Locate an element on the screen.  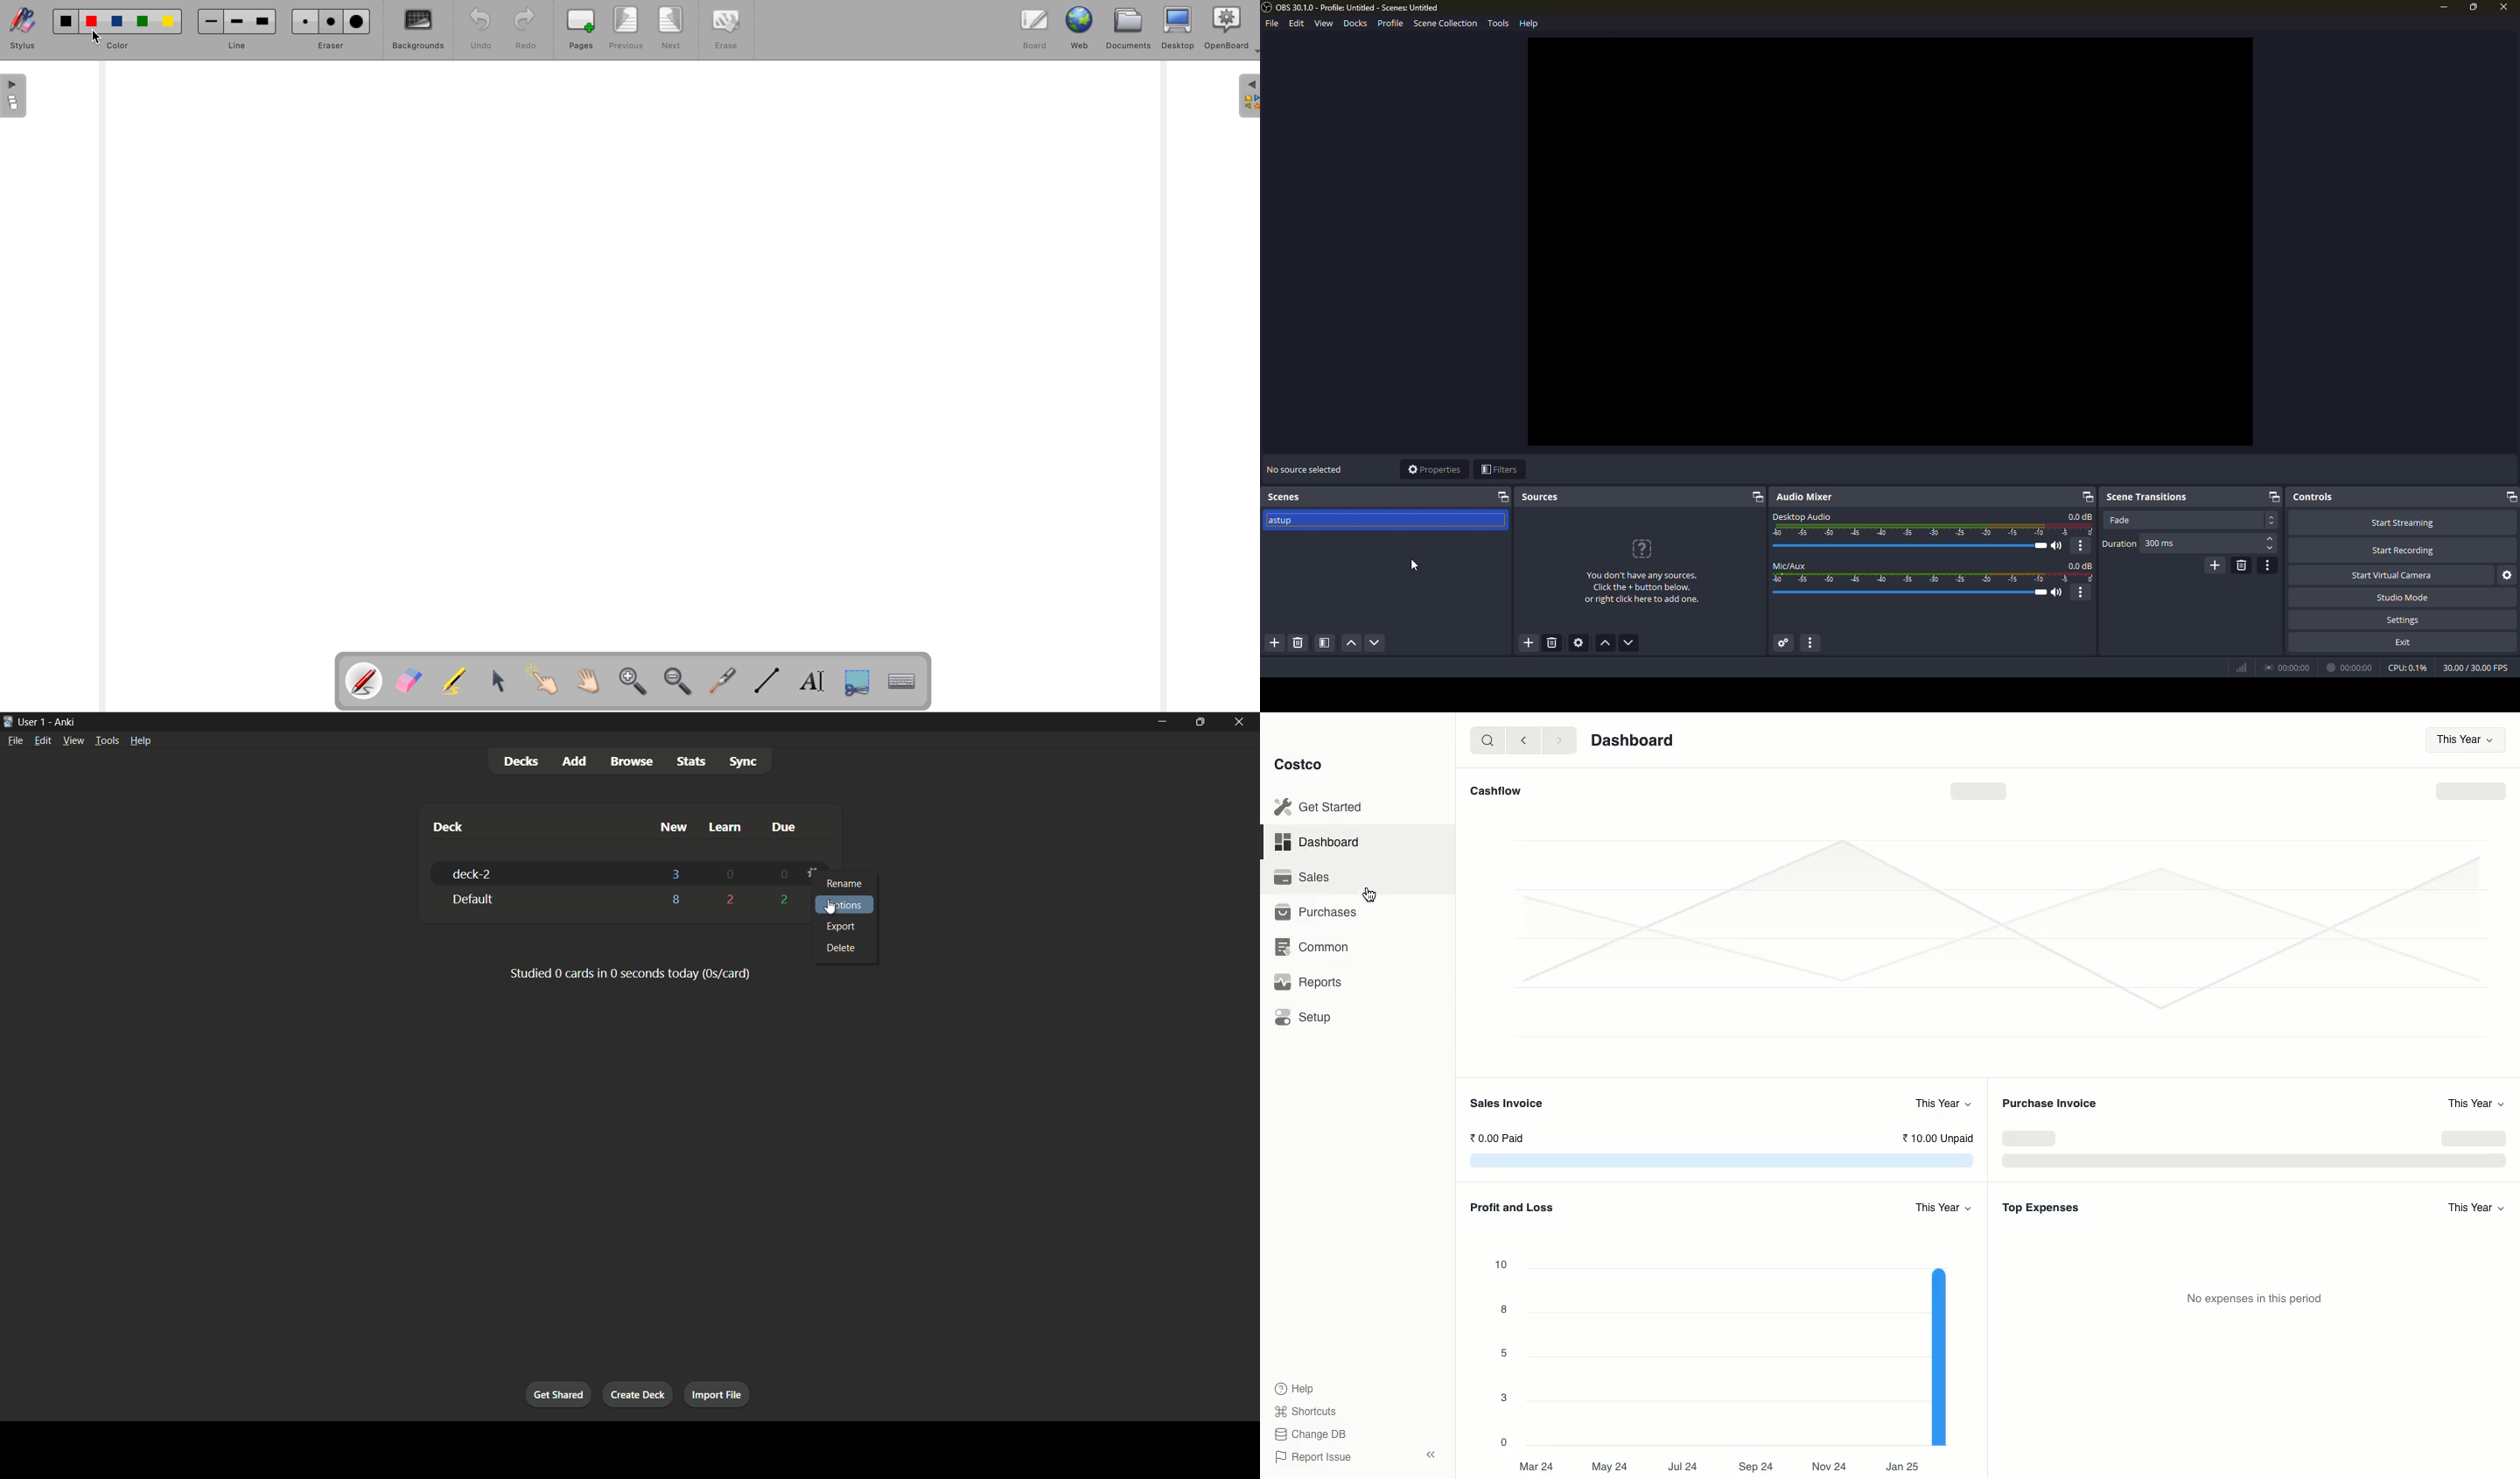
? is located at coordinates (1644, 549).